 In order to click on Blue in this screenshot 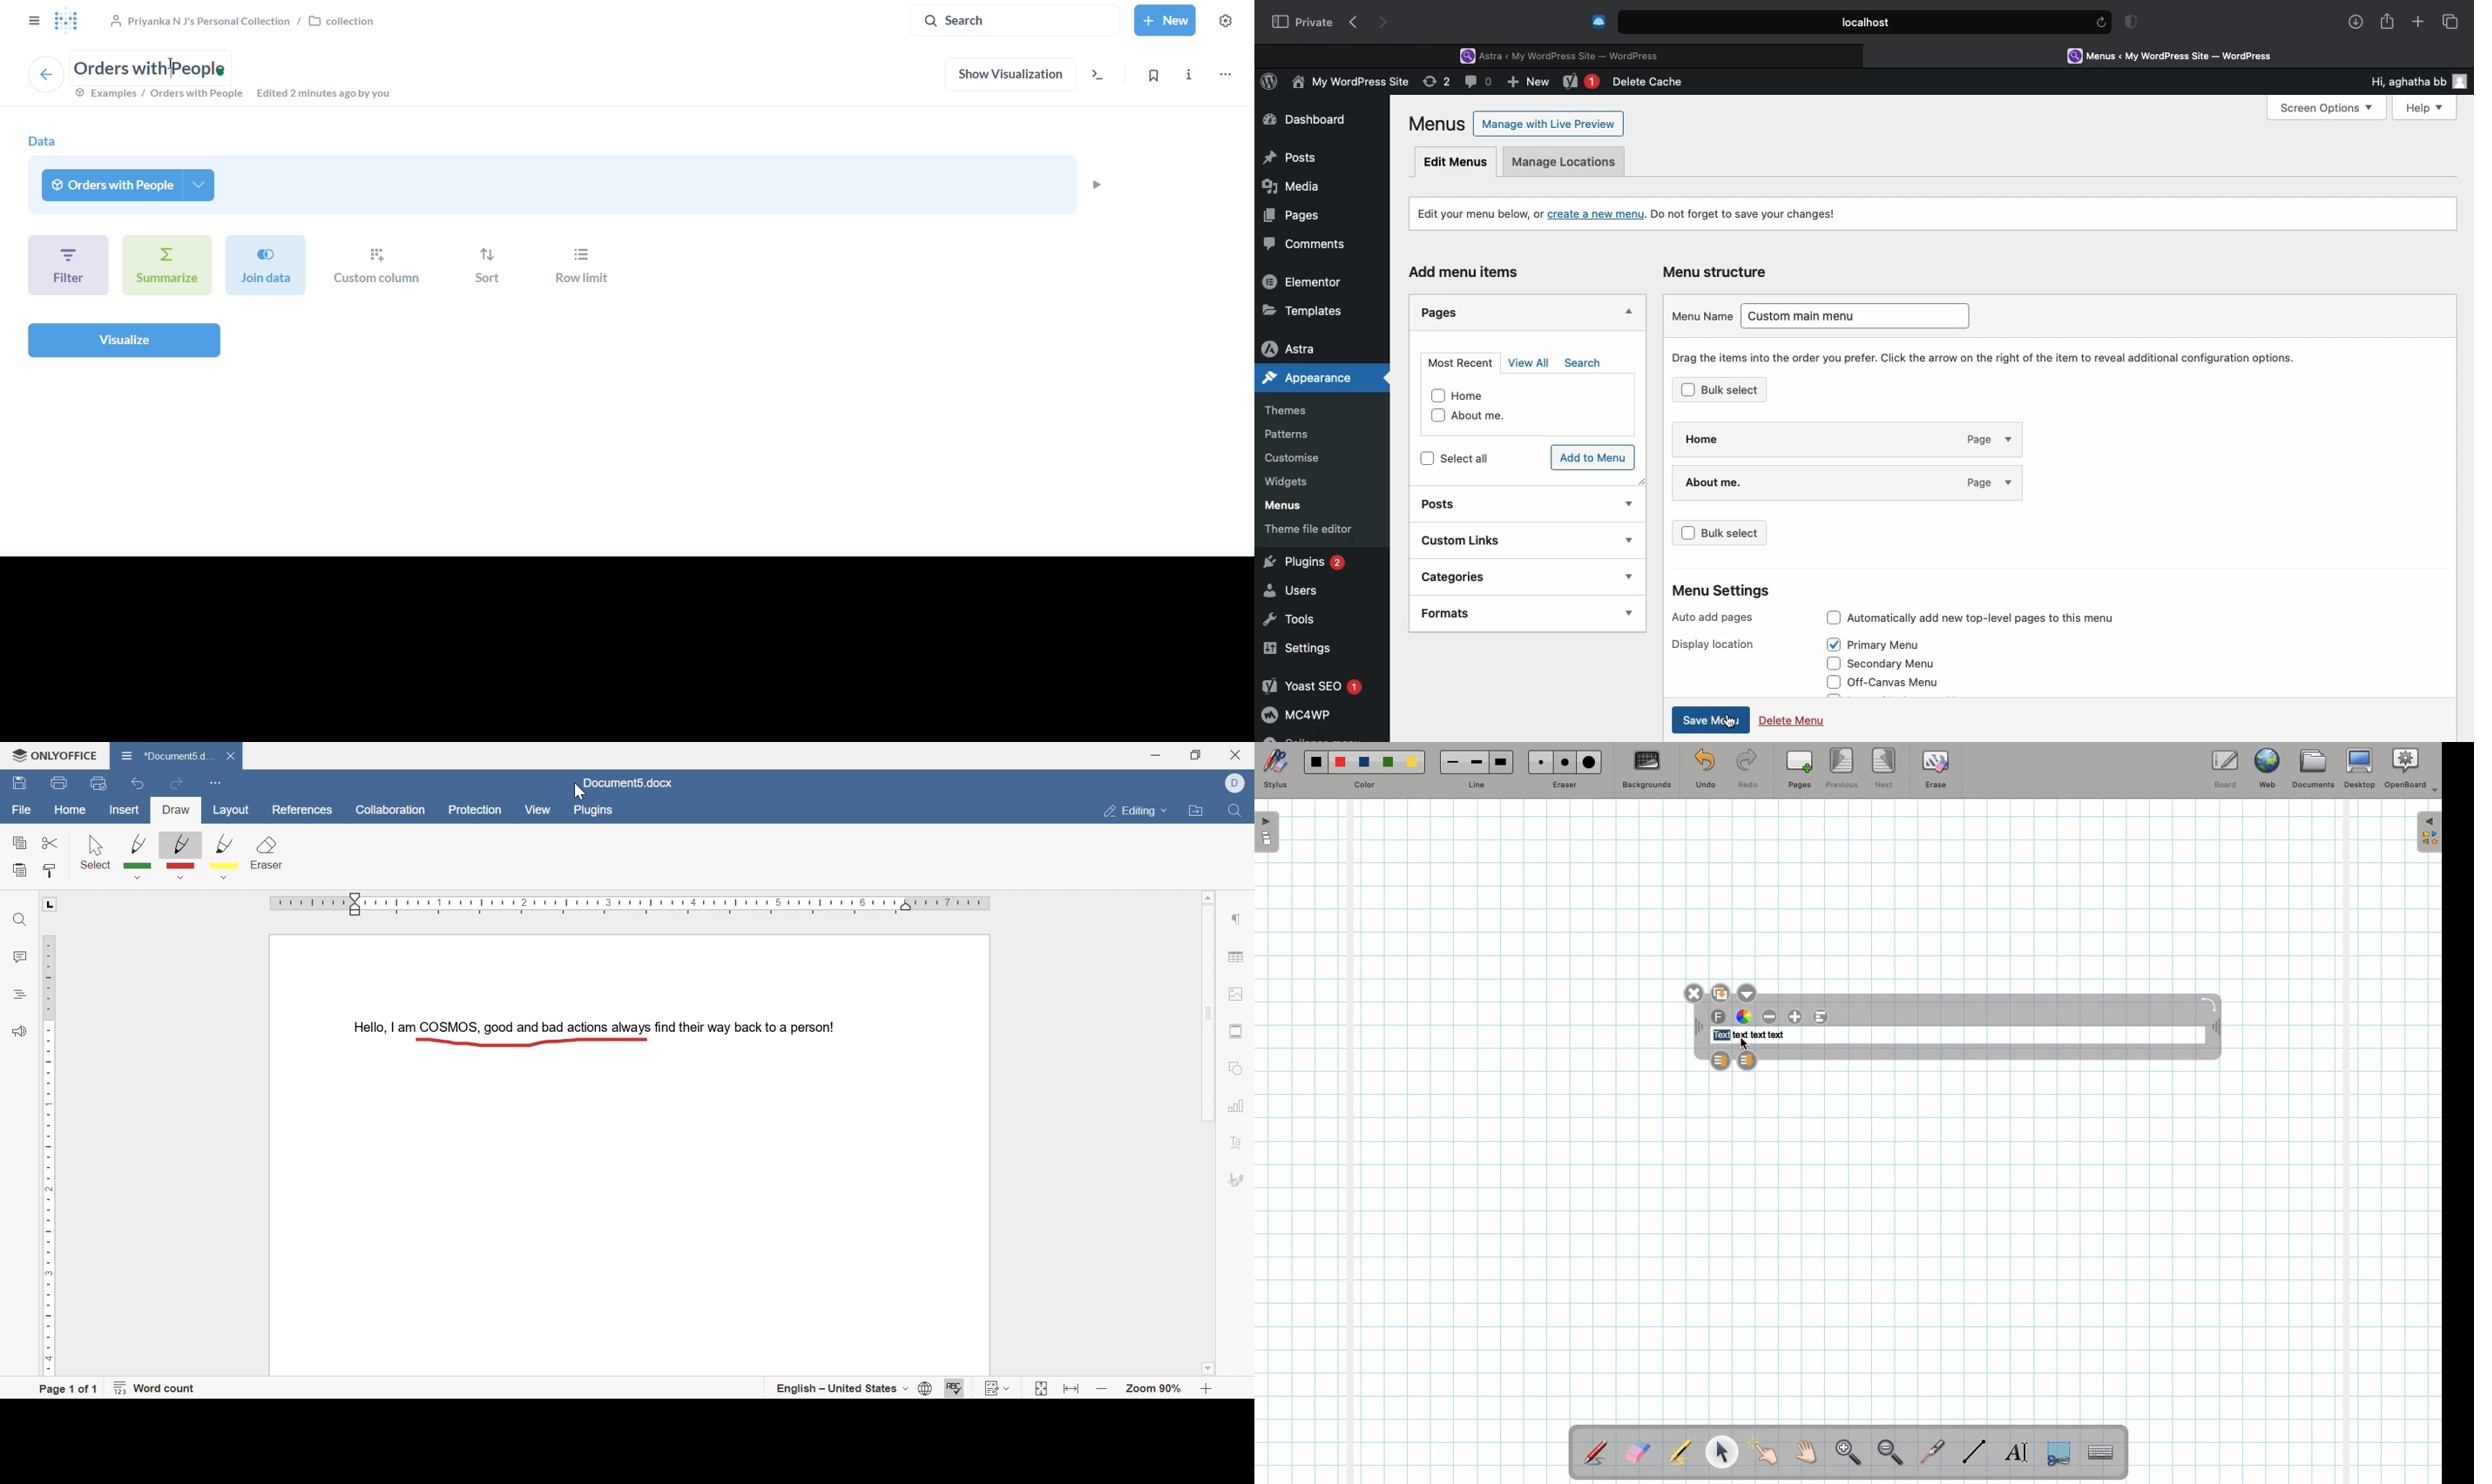, I will do `click(1365, 763)`.